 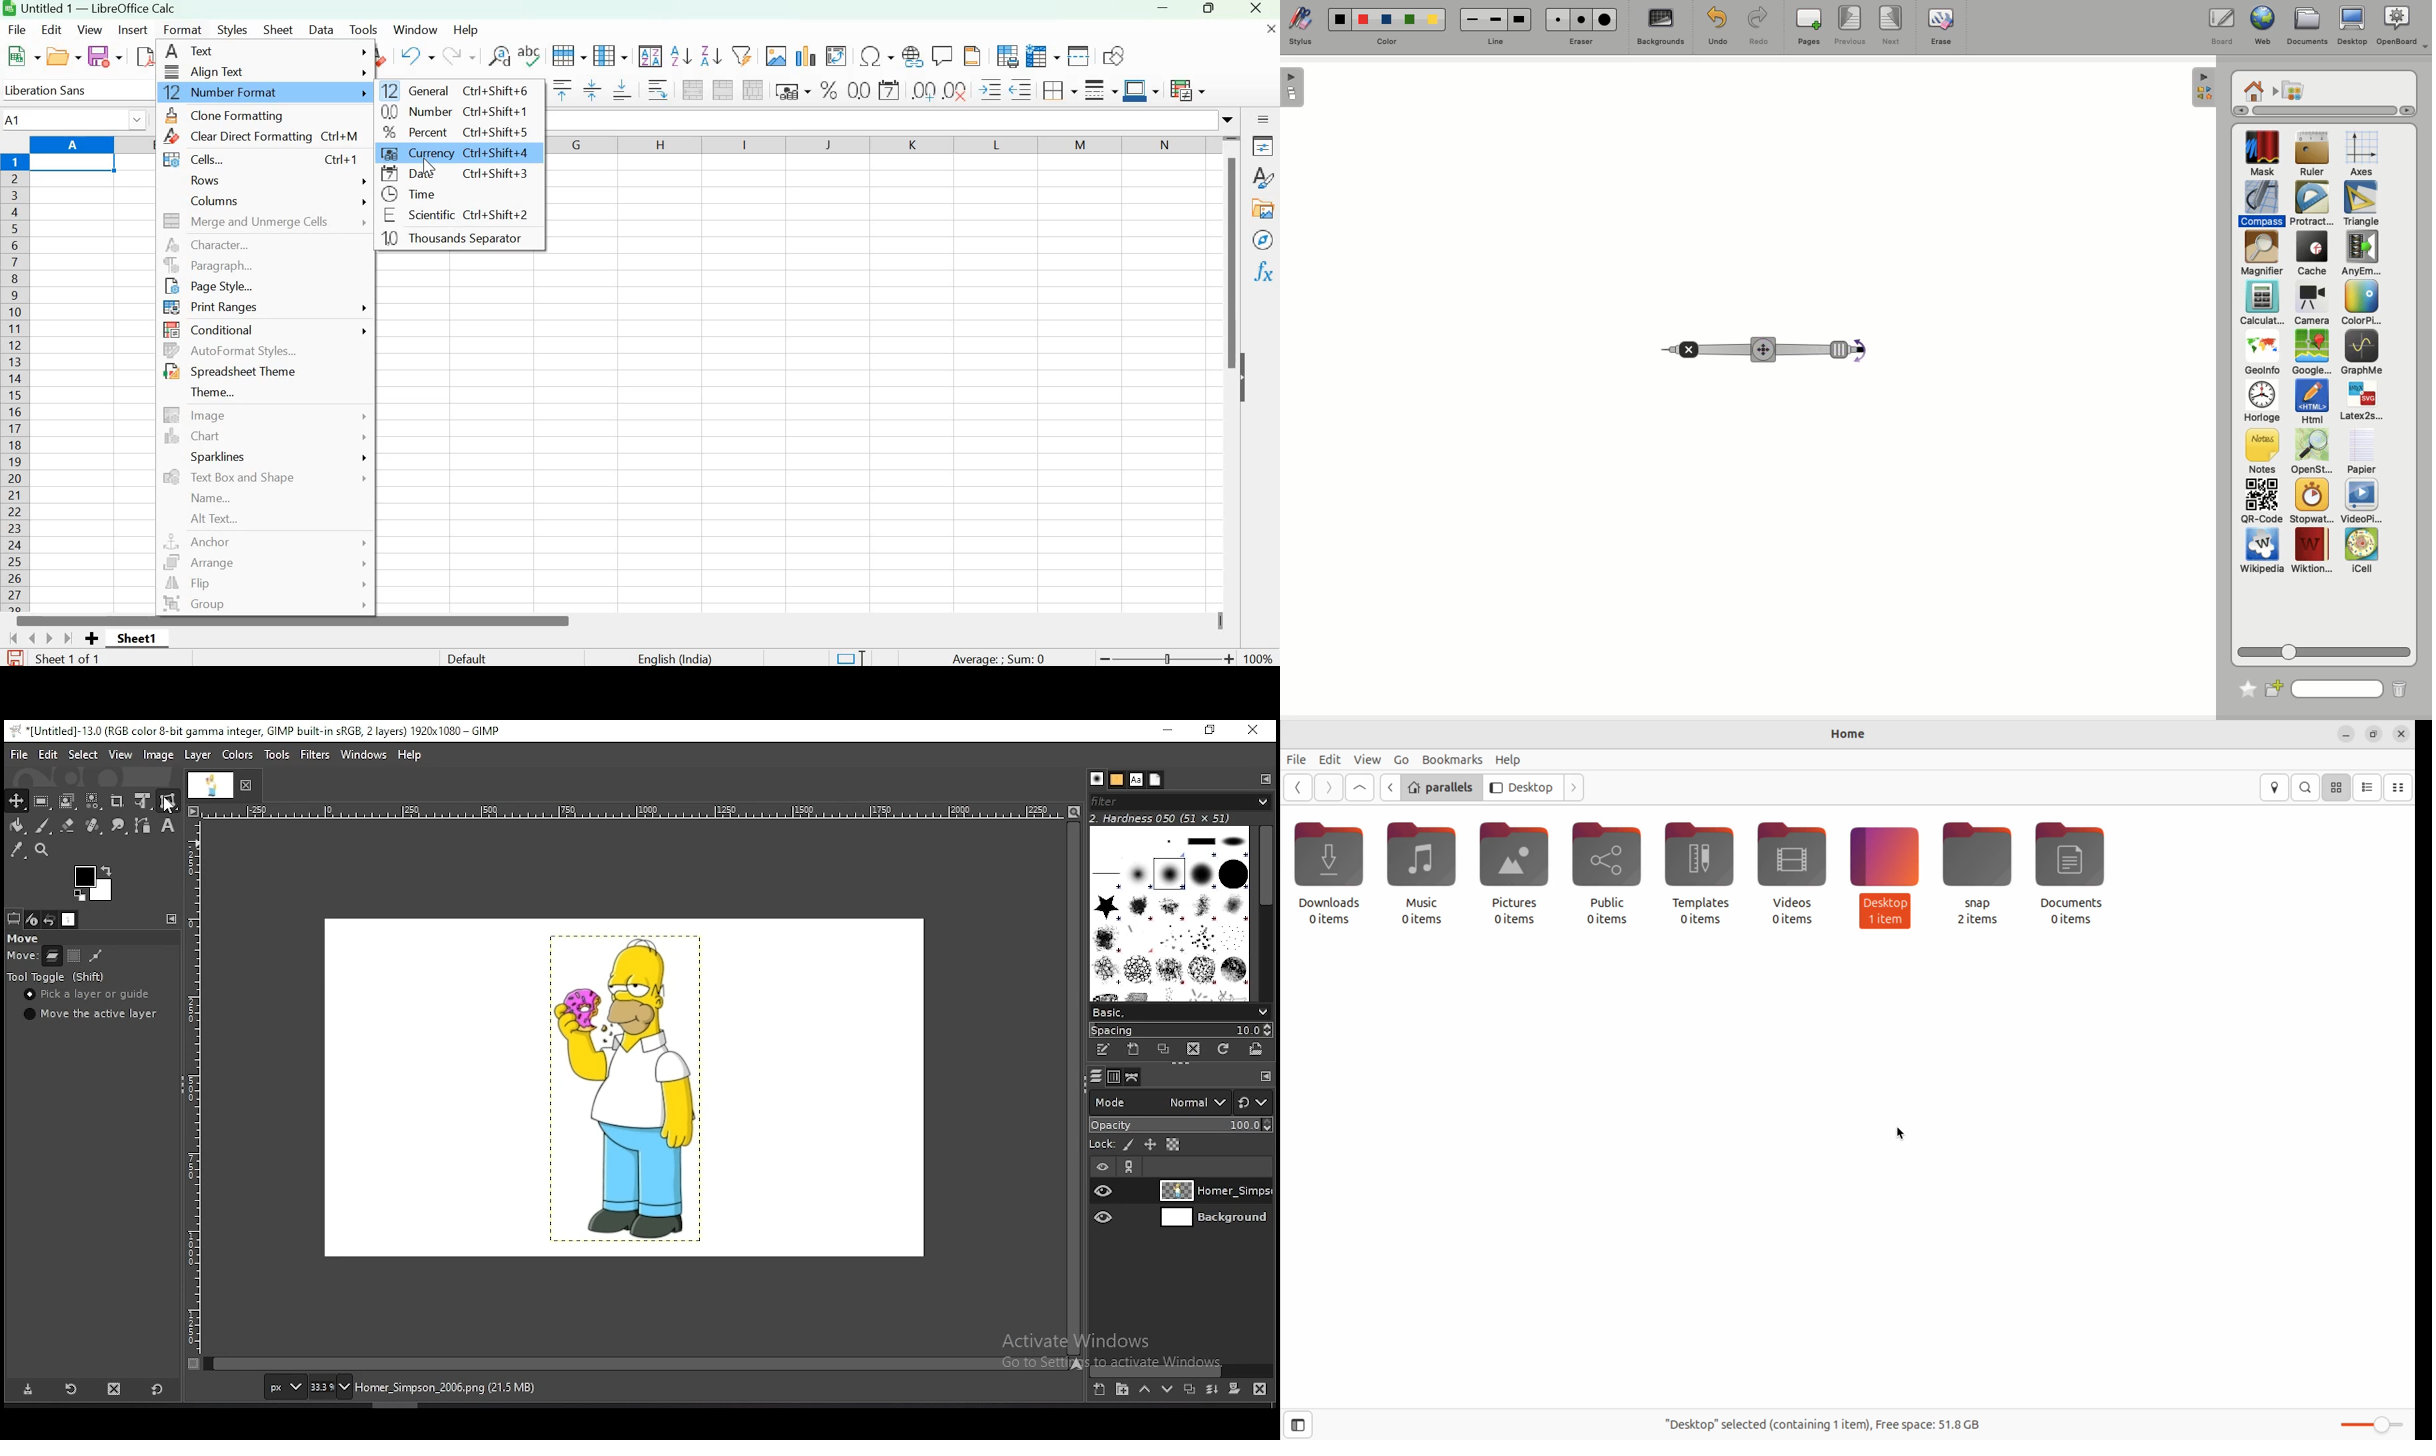 I want to click on go back, so click(x=1296, y=789).